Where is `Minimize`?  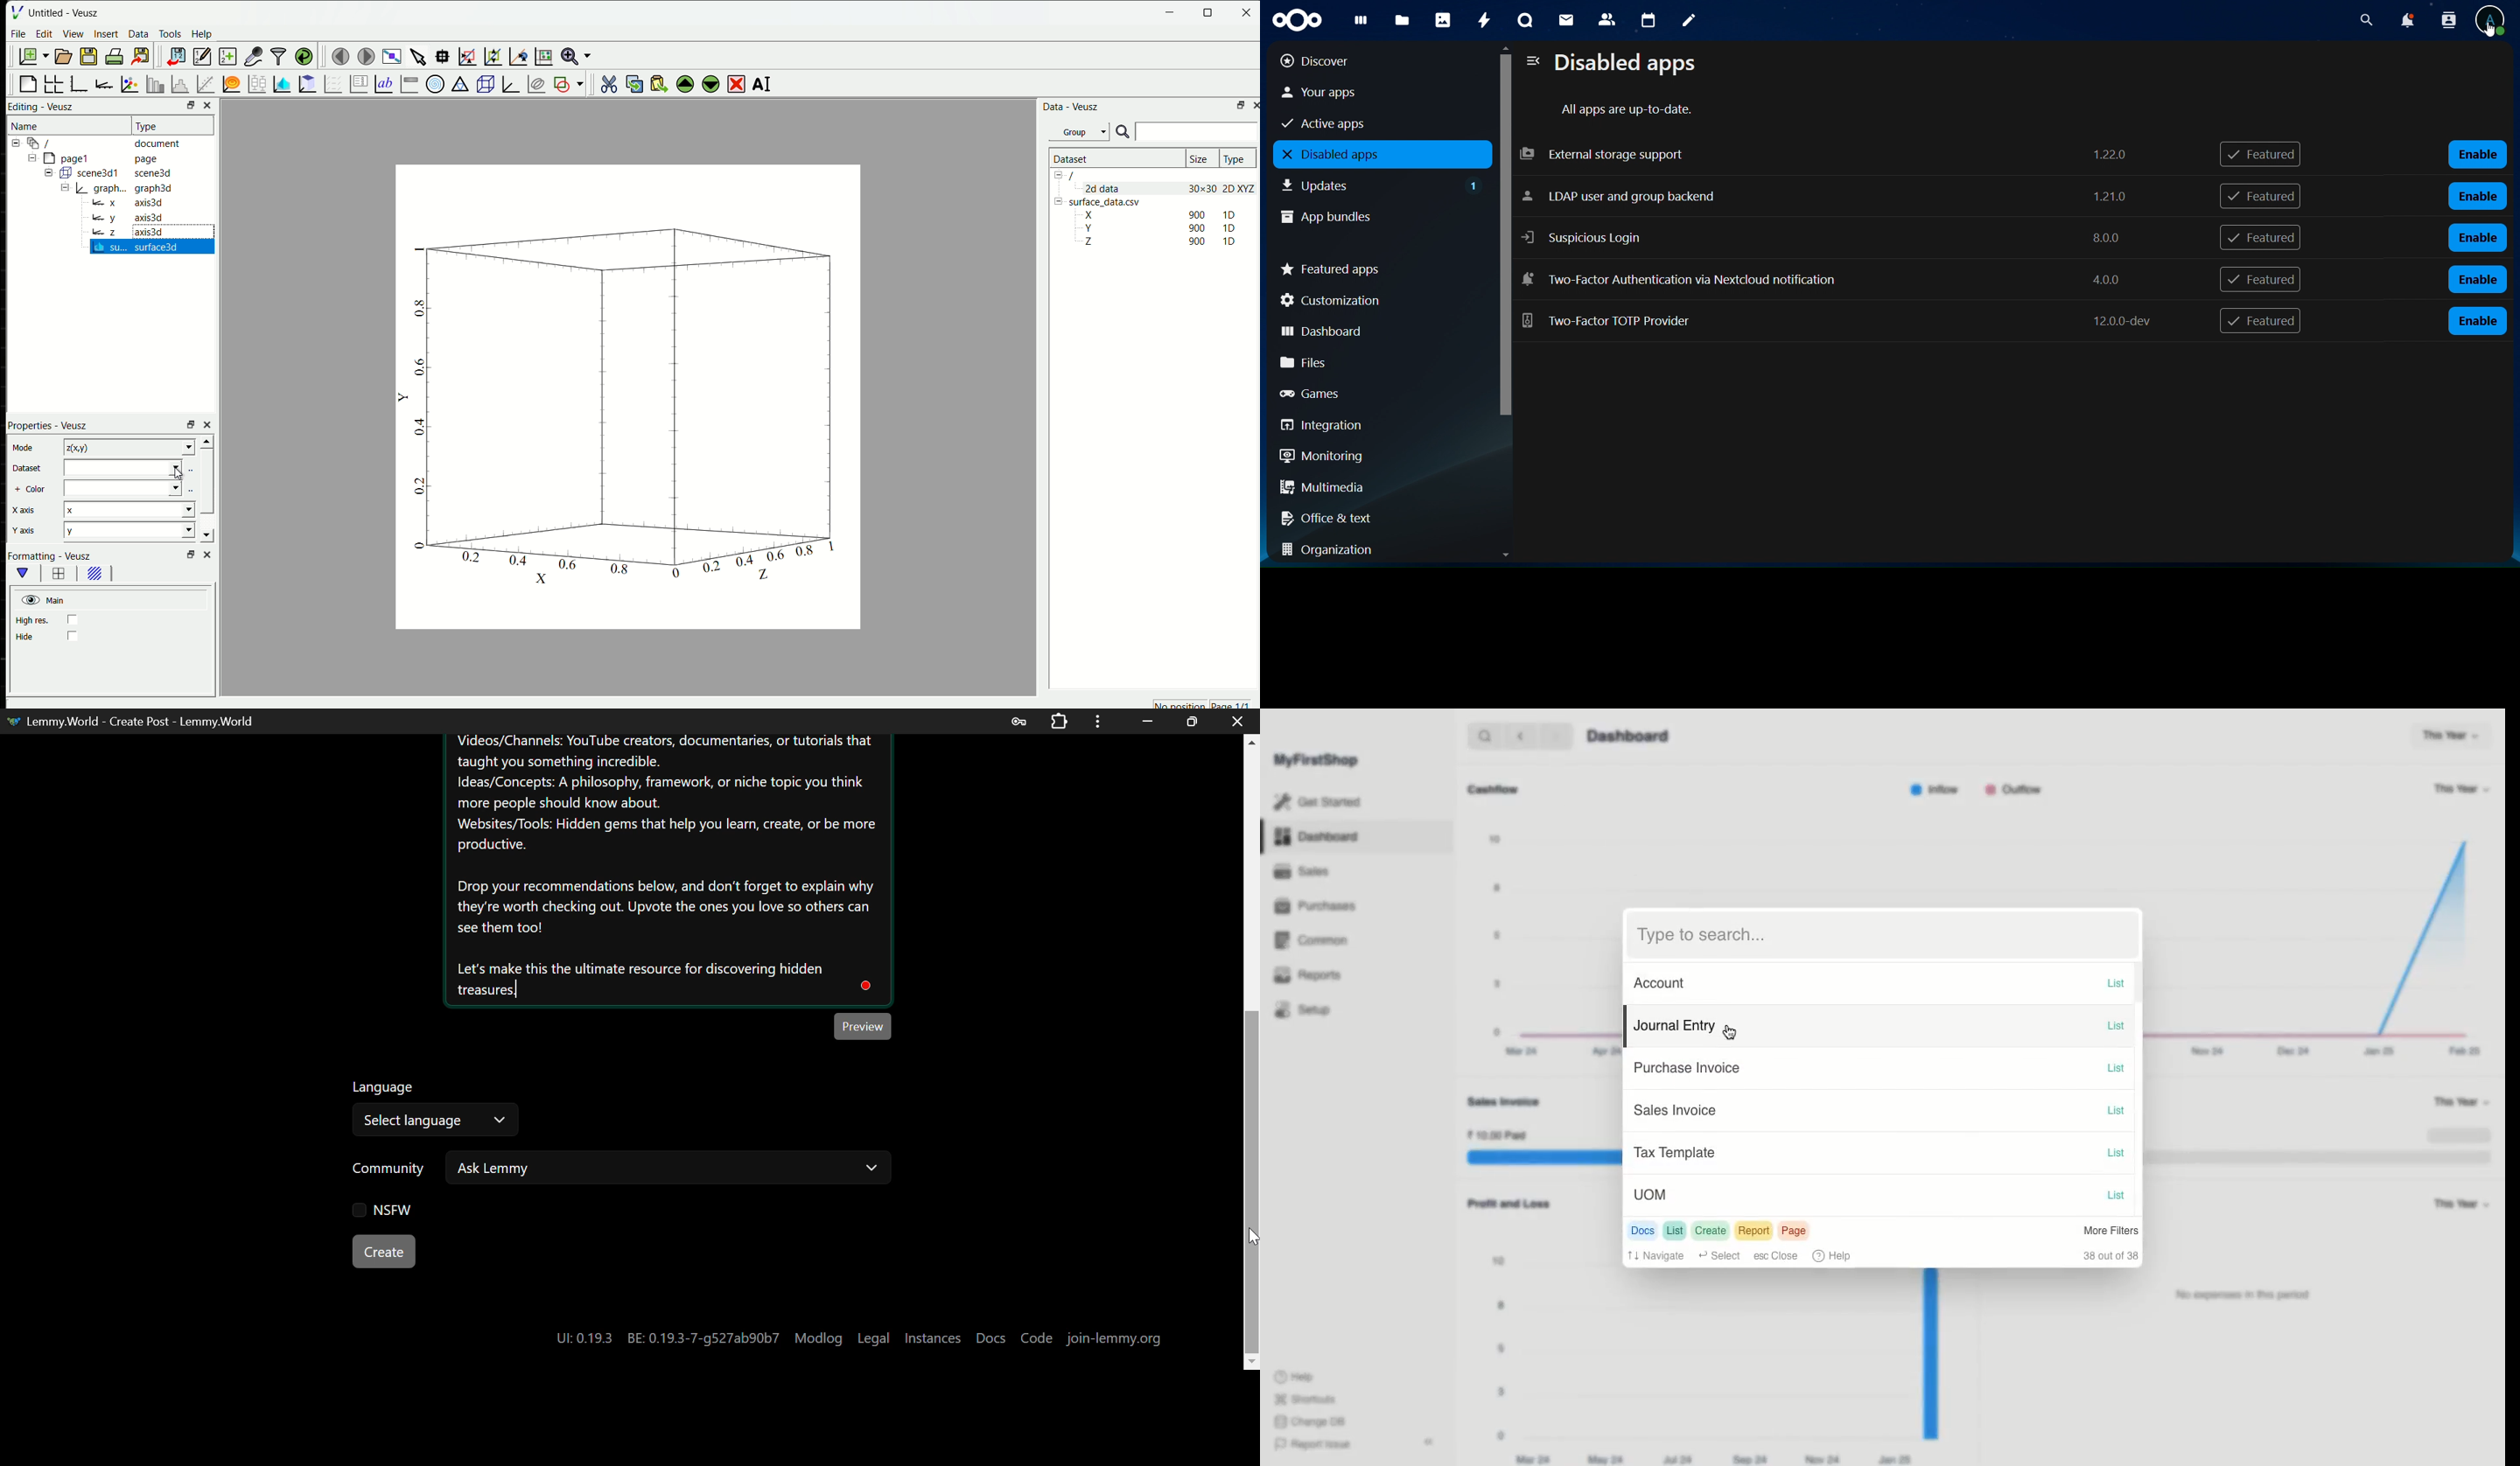 Minimize is located at coordinates (1192, 722).